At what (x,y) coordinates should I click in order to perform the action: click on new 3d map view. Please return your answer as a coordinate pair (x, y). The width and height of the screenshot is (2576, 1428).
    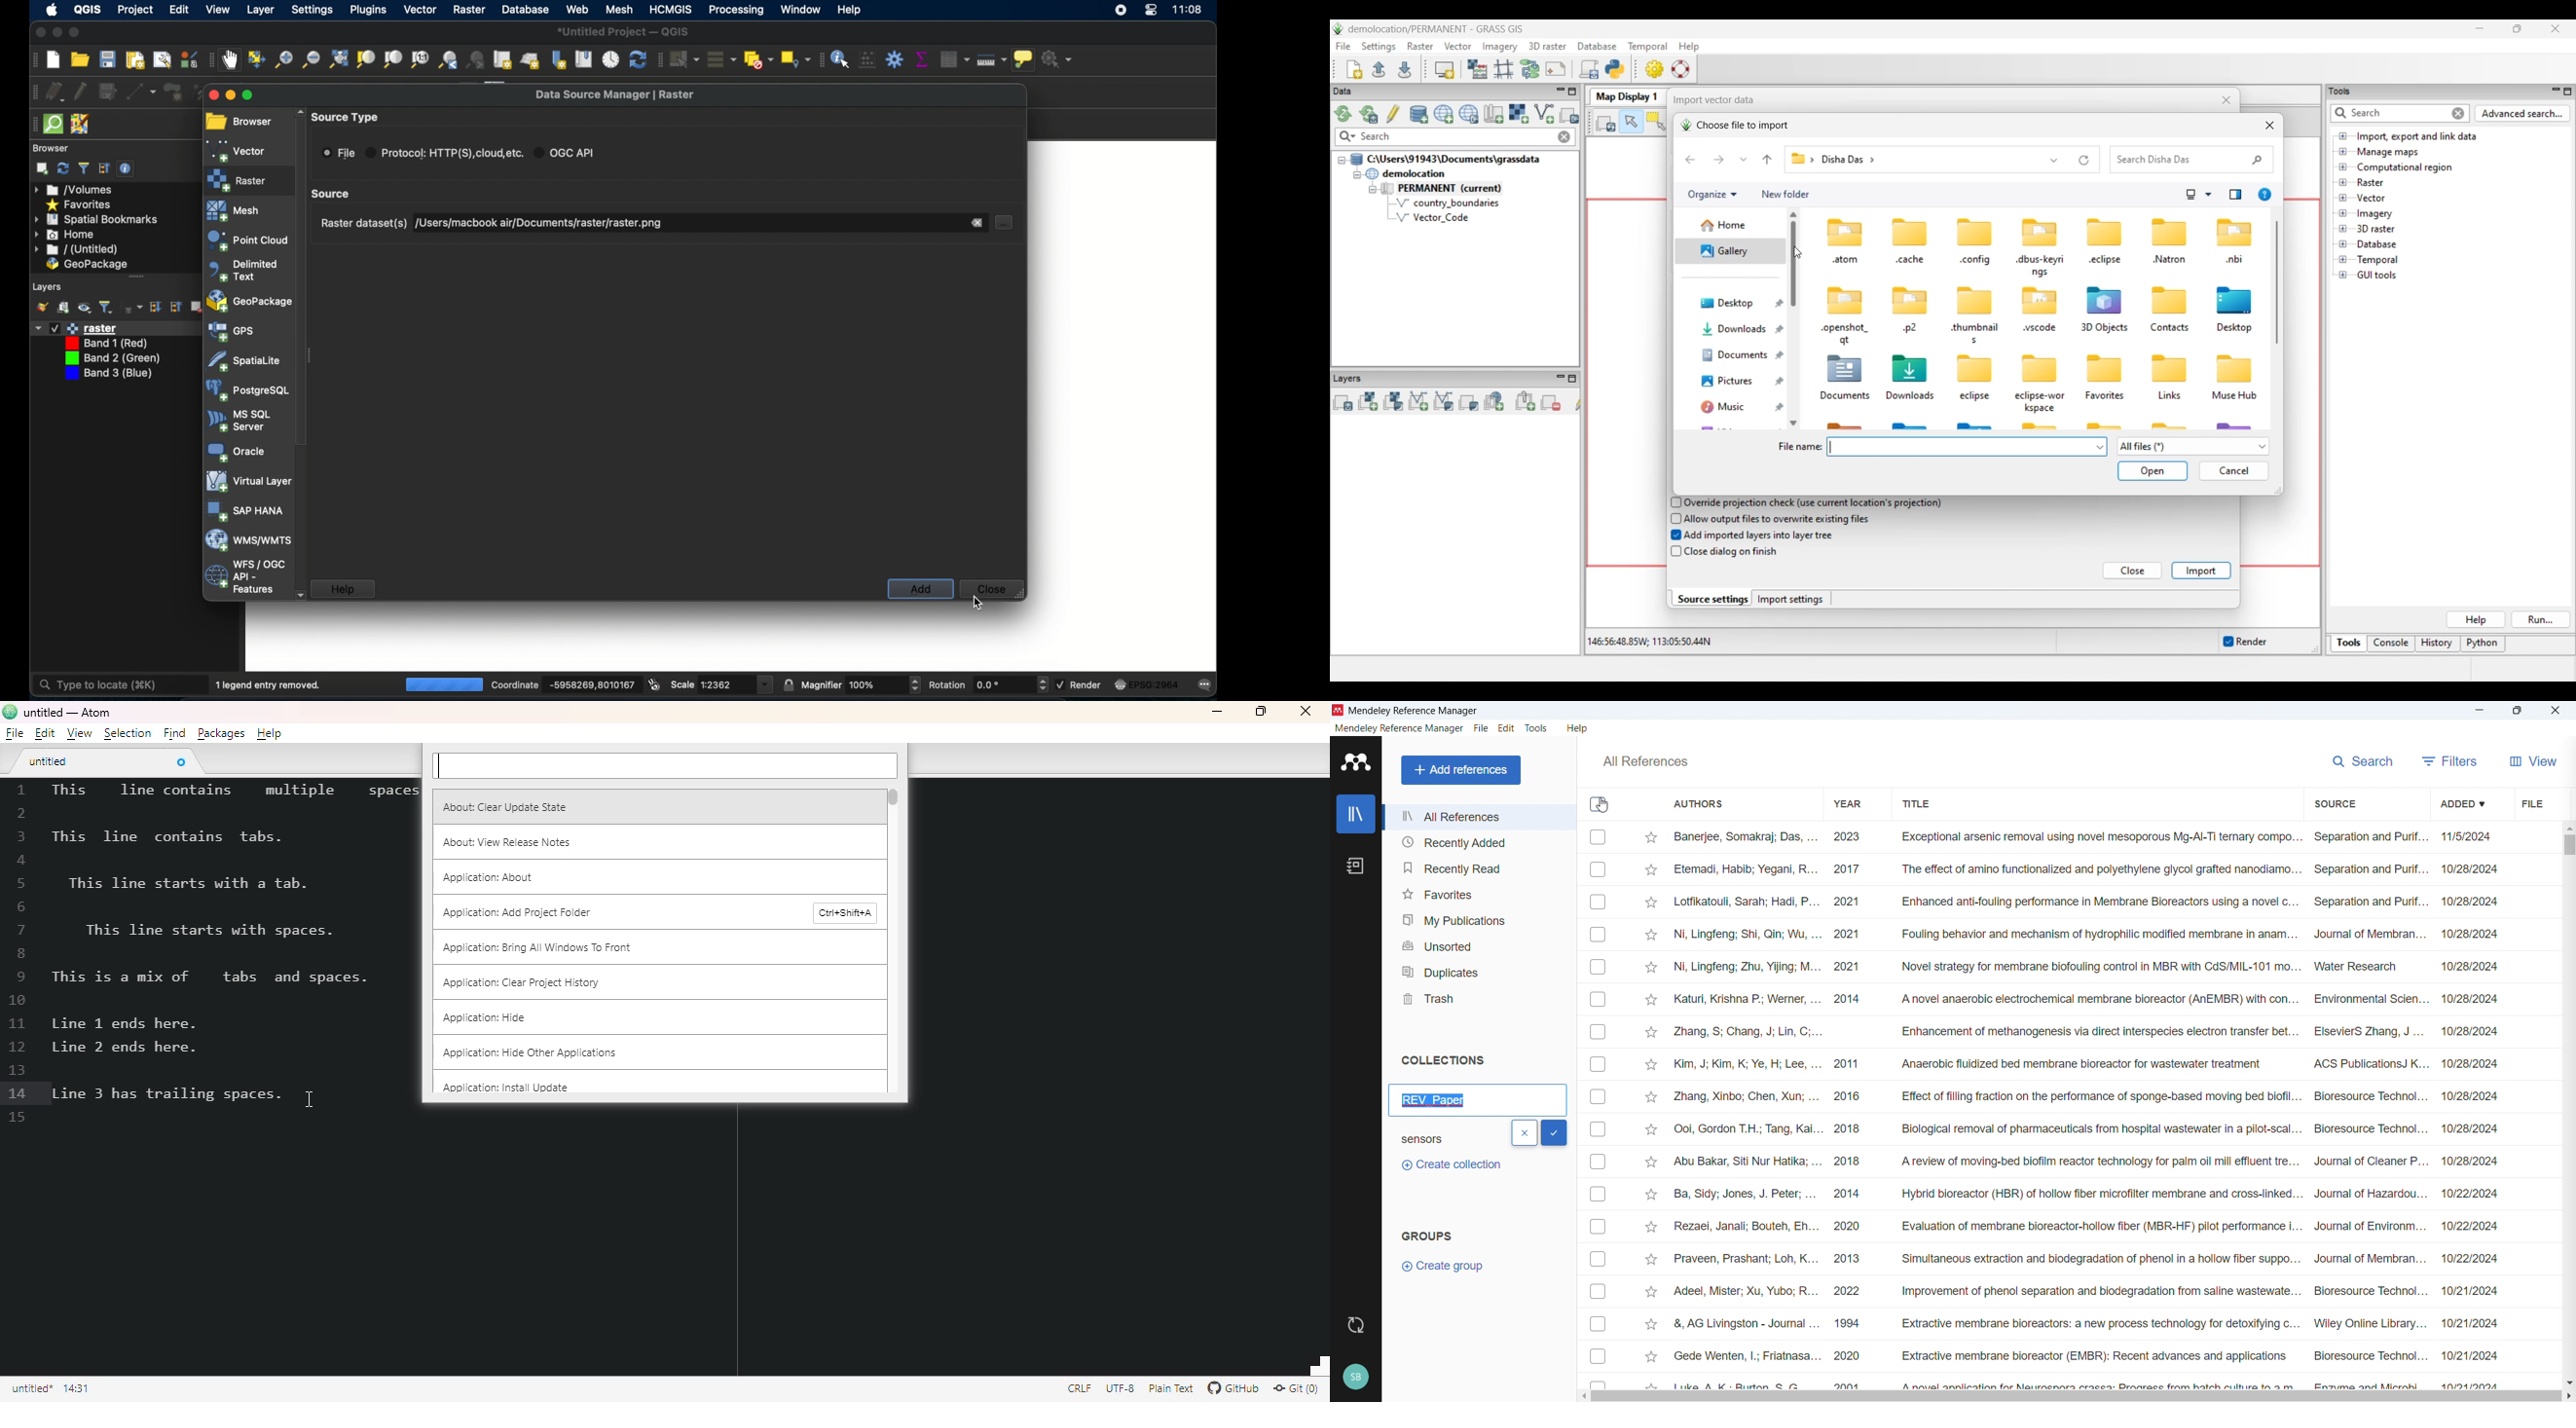
    Looking at the image, I should click on (531, 62).